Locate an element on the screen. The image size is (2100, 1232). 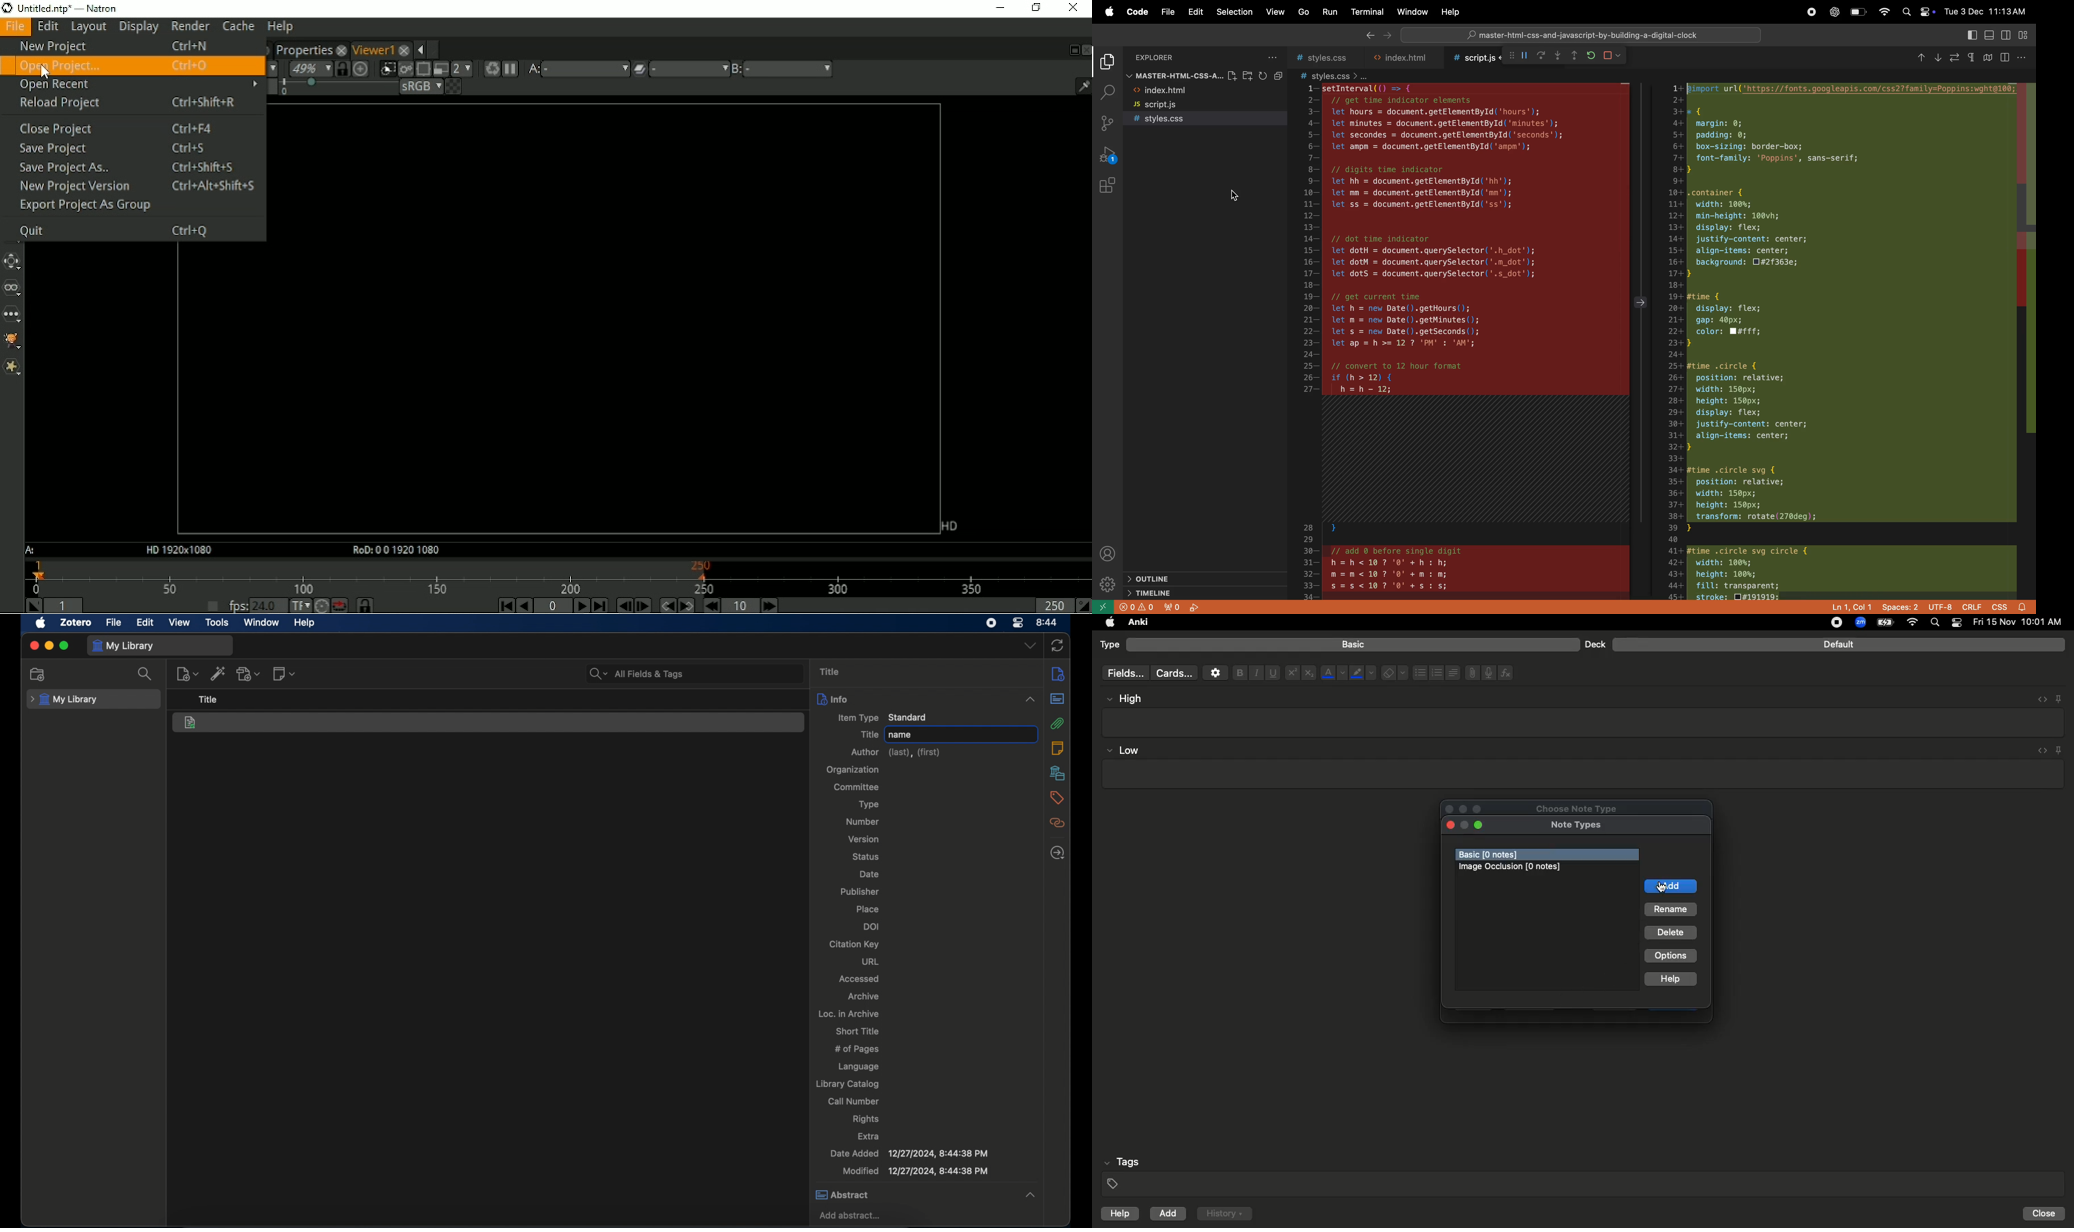
Voice recorder is located at coordinates (1488, 671).